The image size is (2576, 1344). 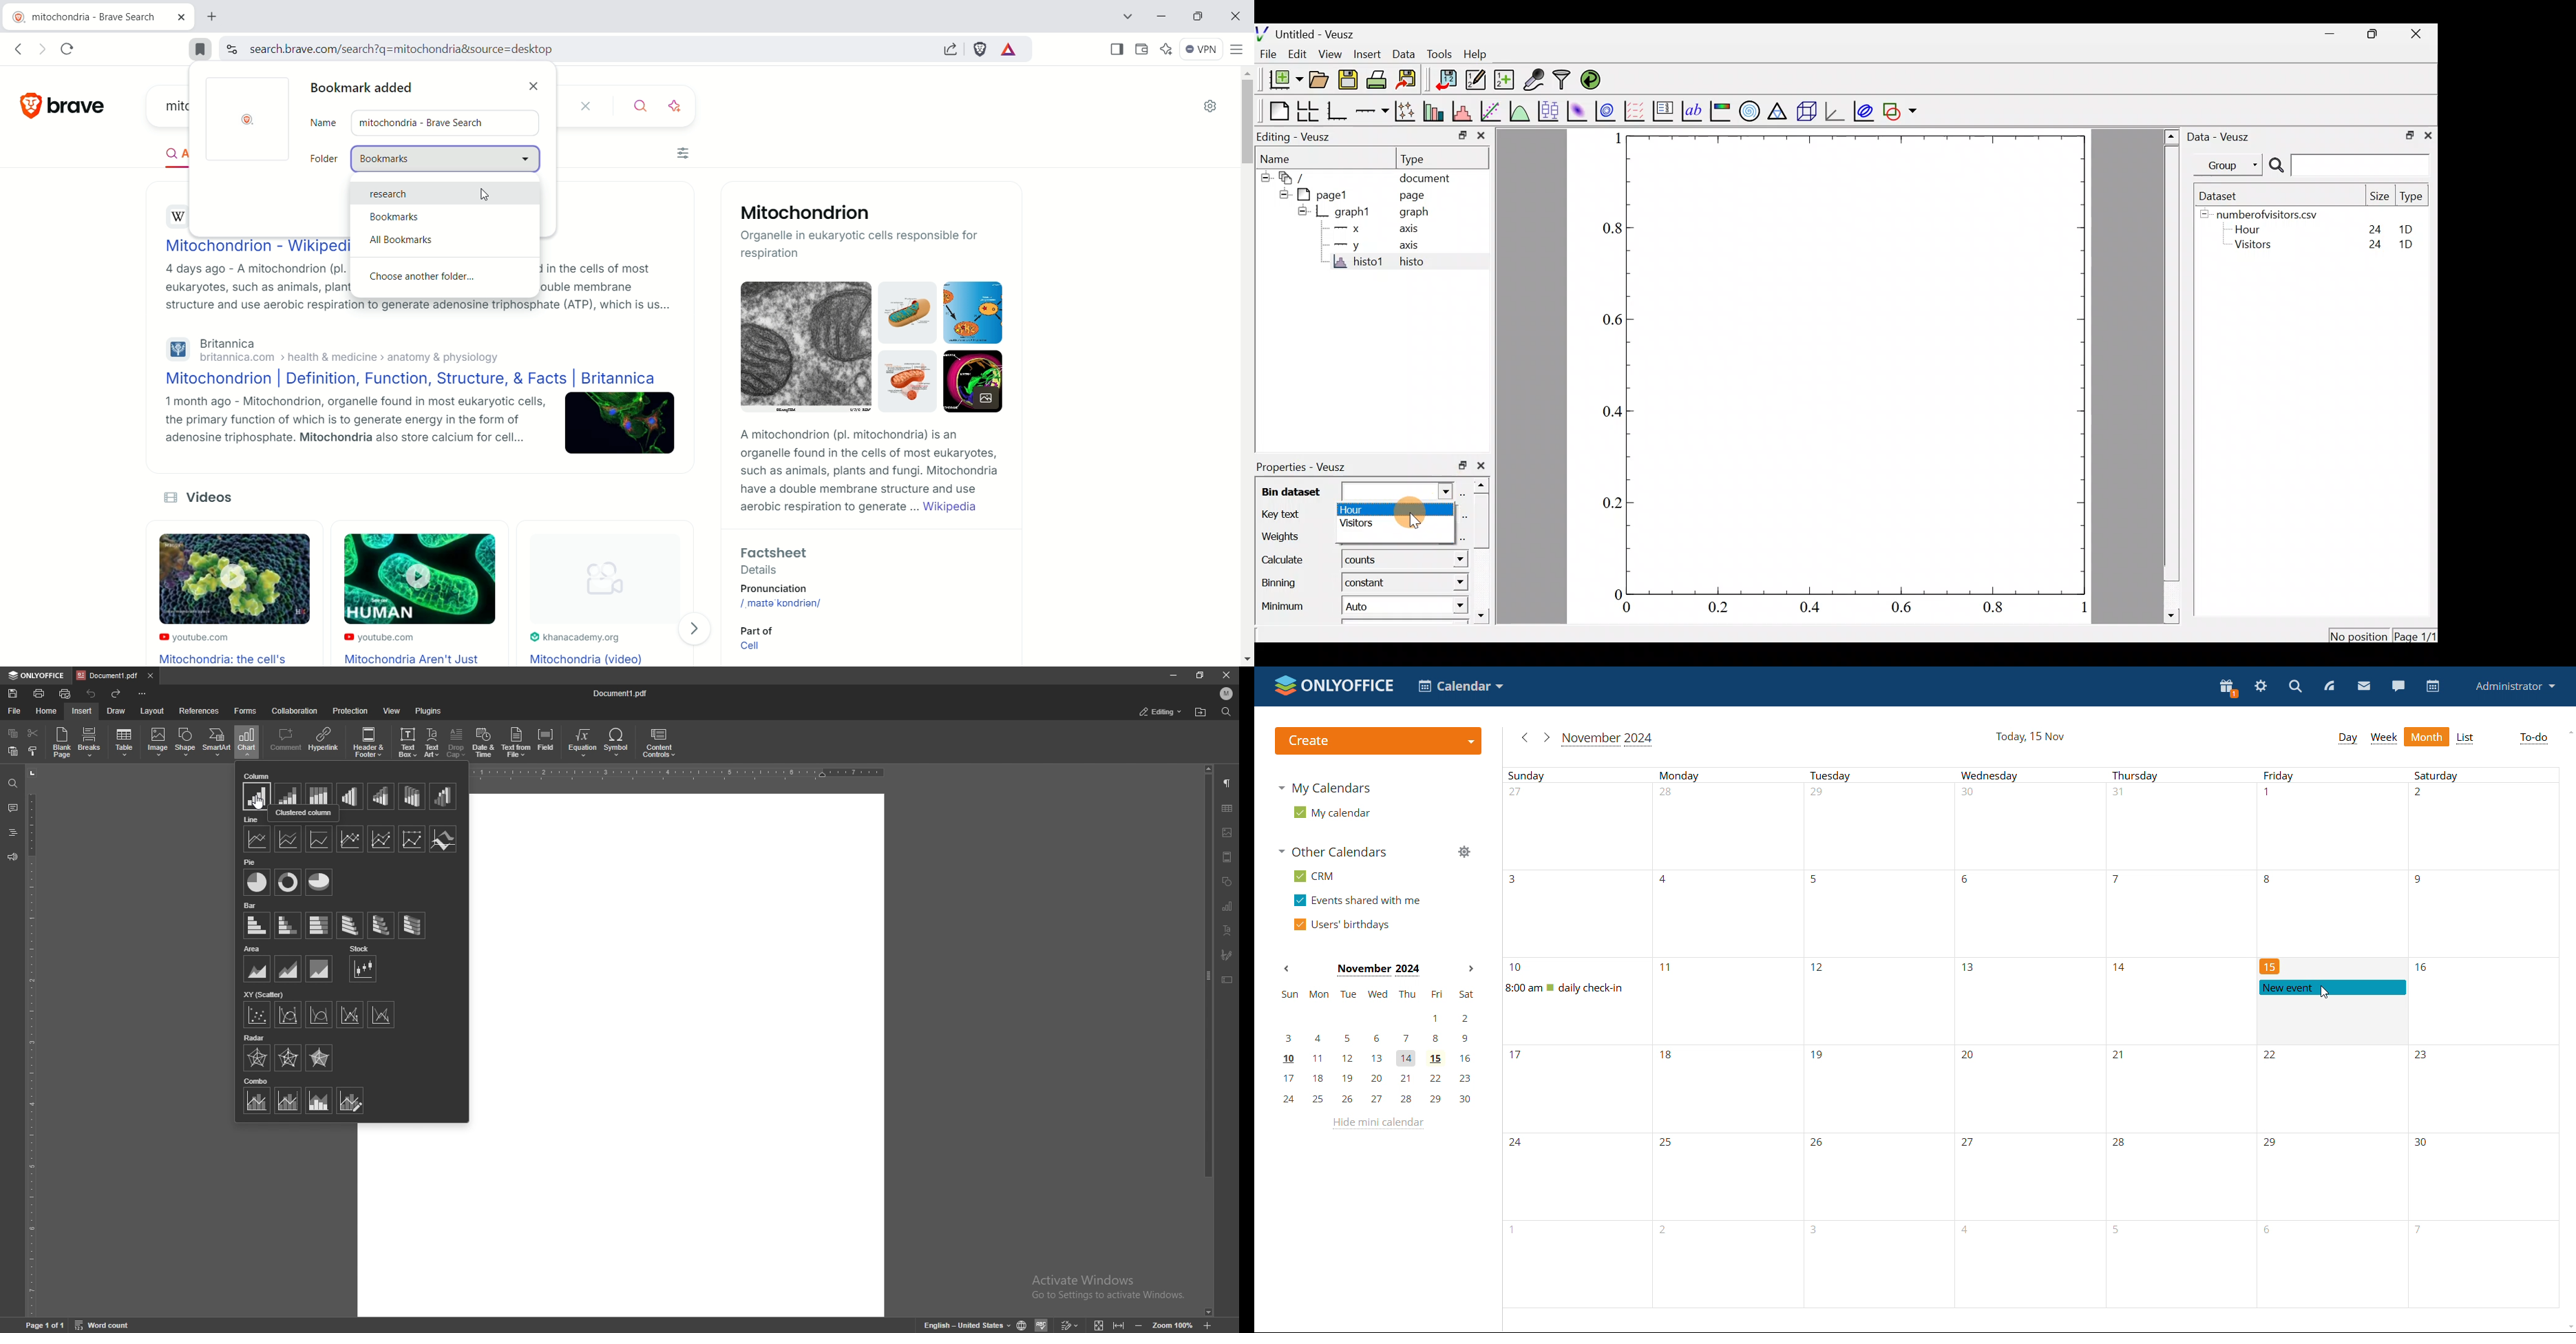 I want to click on stacked column, so click(x=288, y=793).